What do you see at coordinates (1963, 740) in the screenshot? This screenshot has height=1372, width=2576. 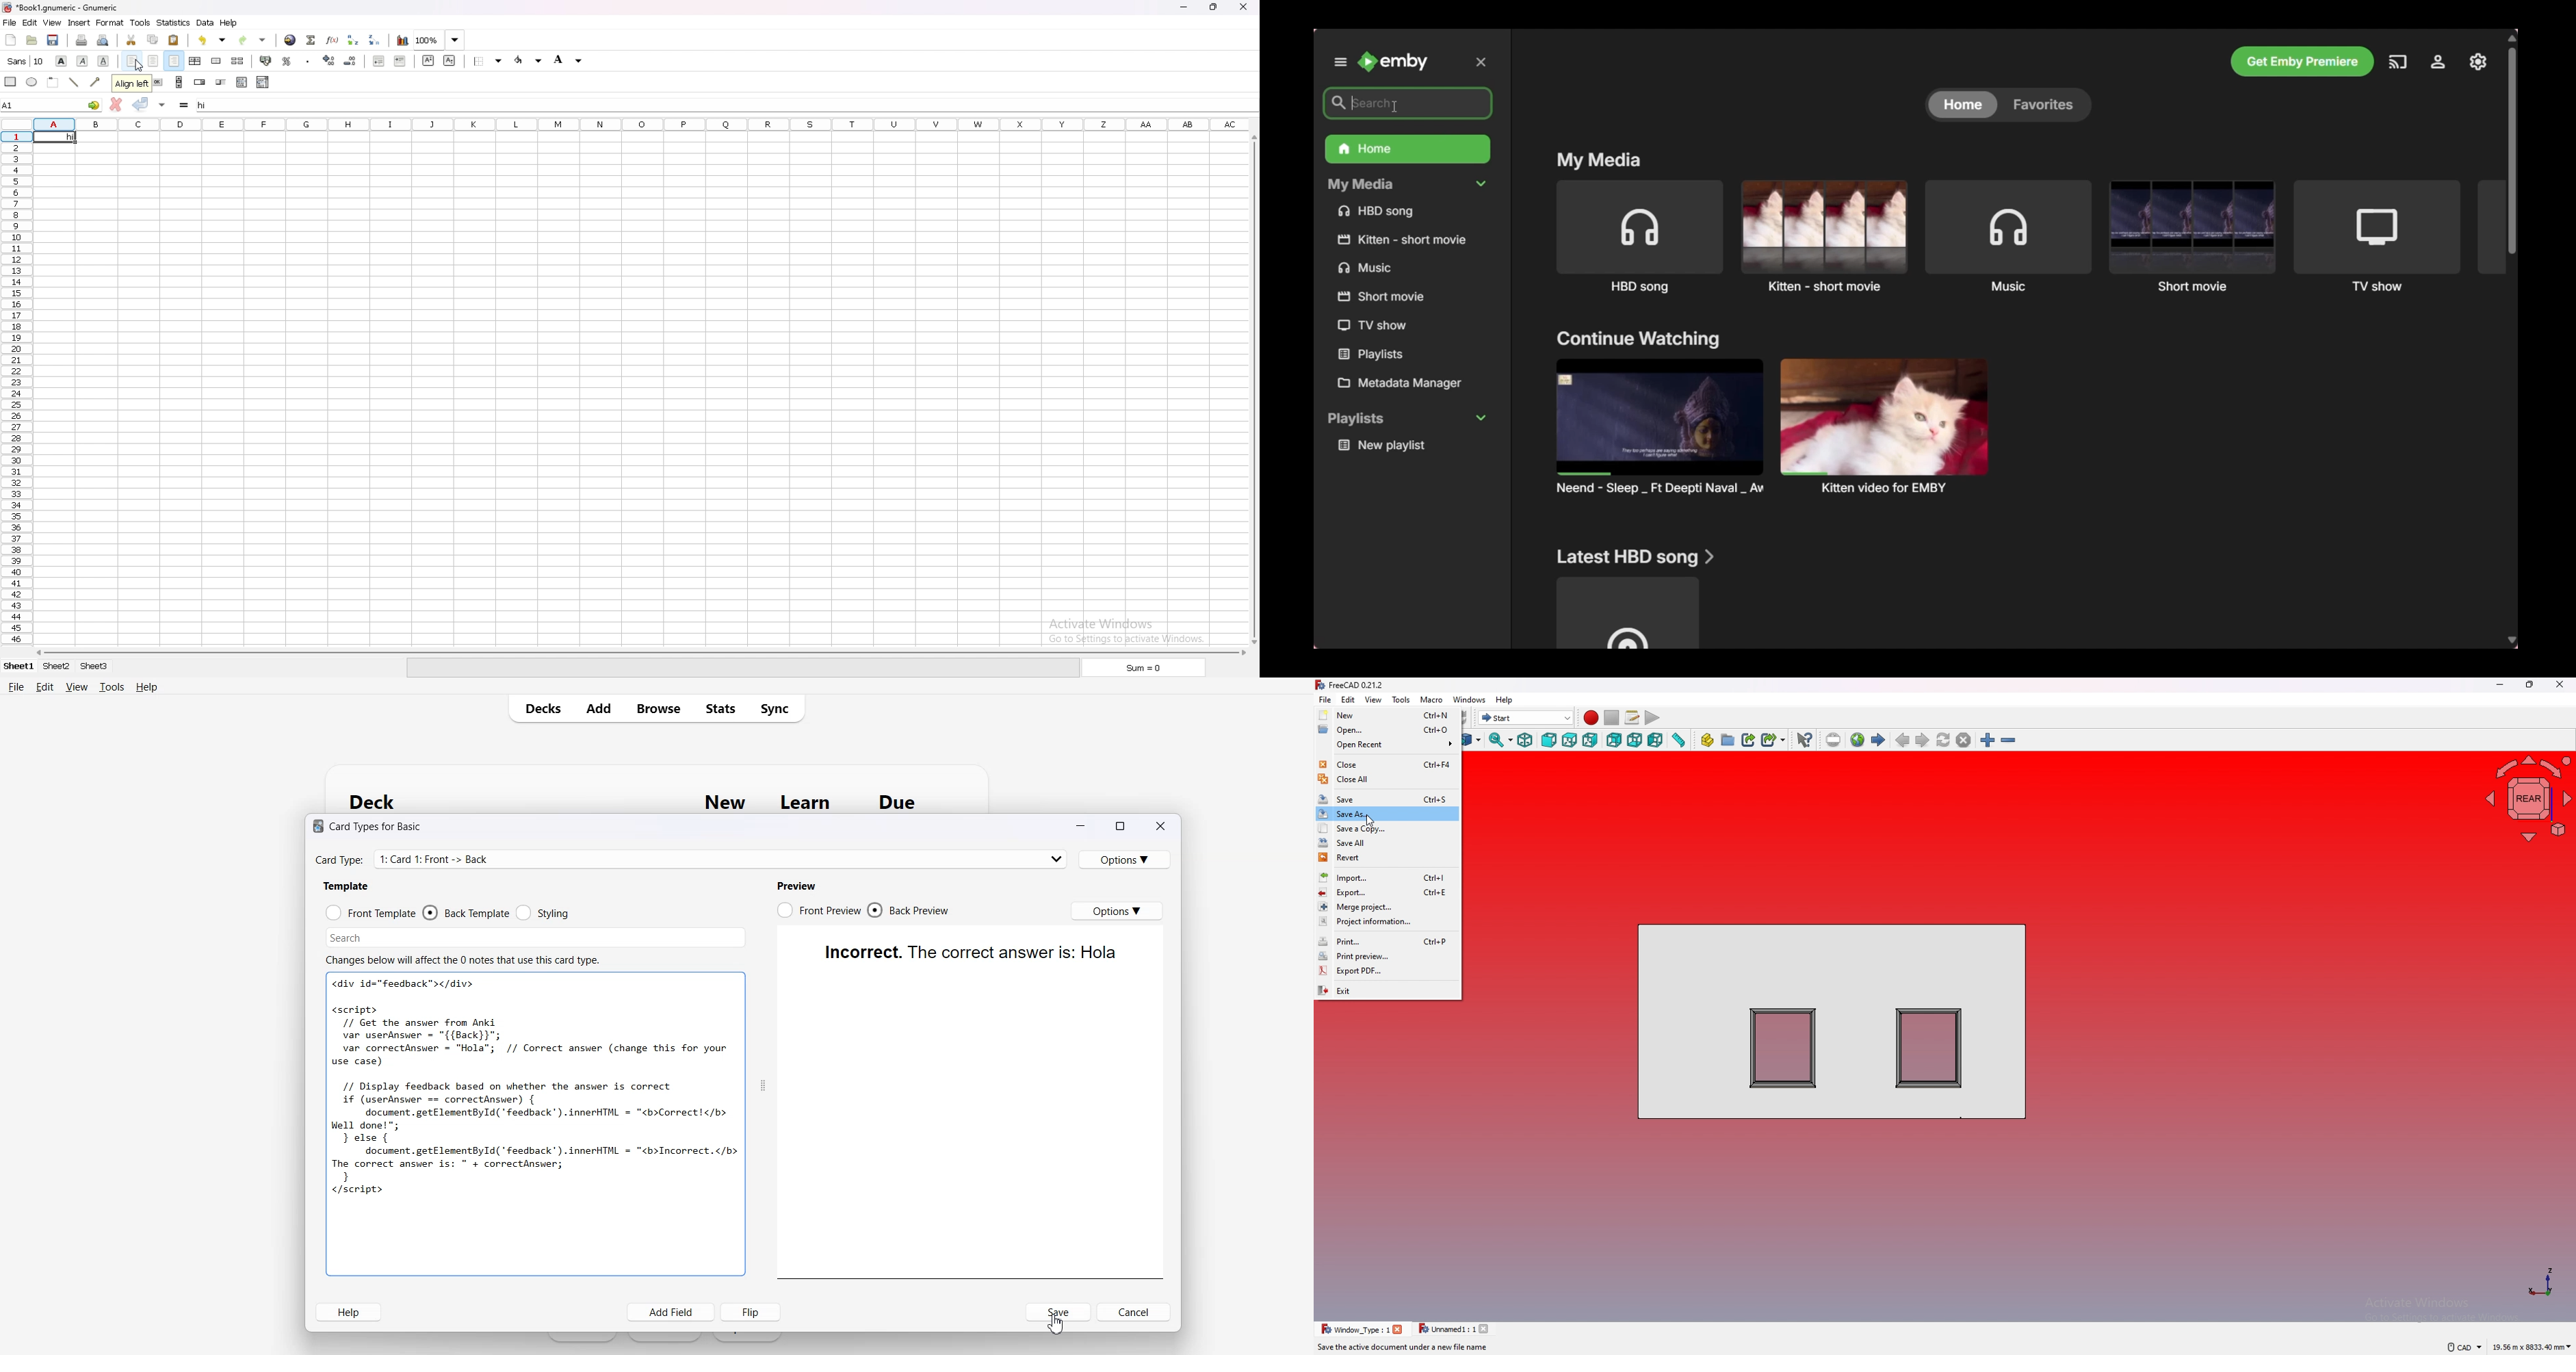 I see `stop loading` at bounding box center [1963, 740].